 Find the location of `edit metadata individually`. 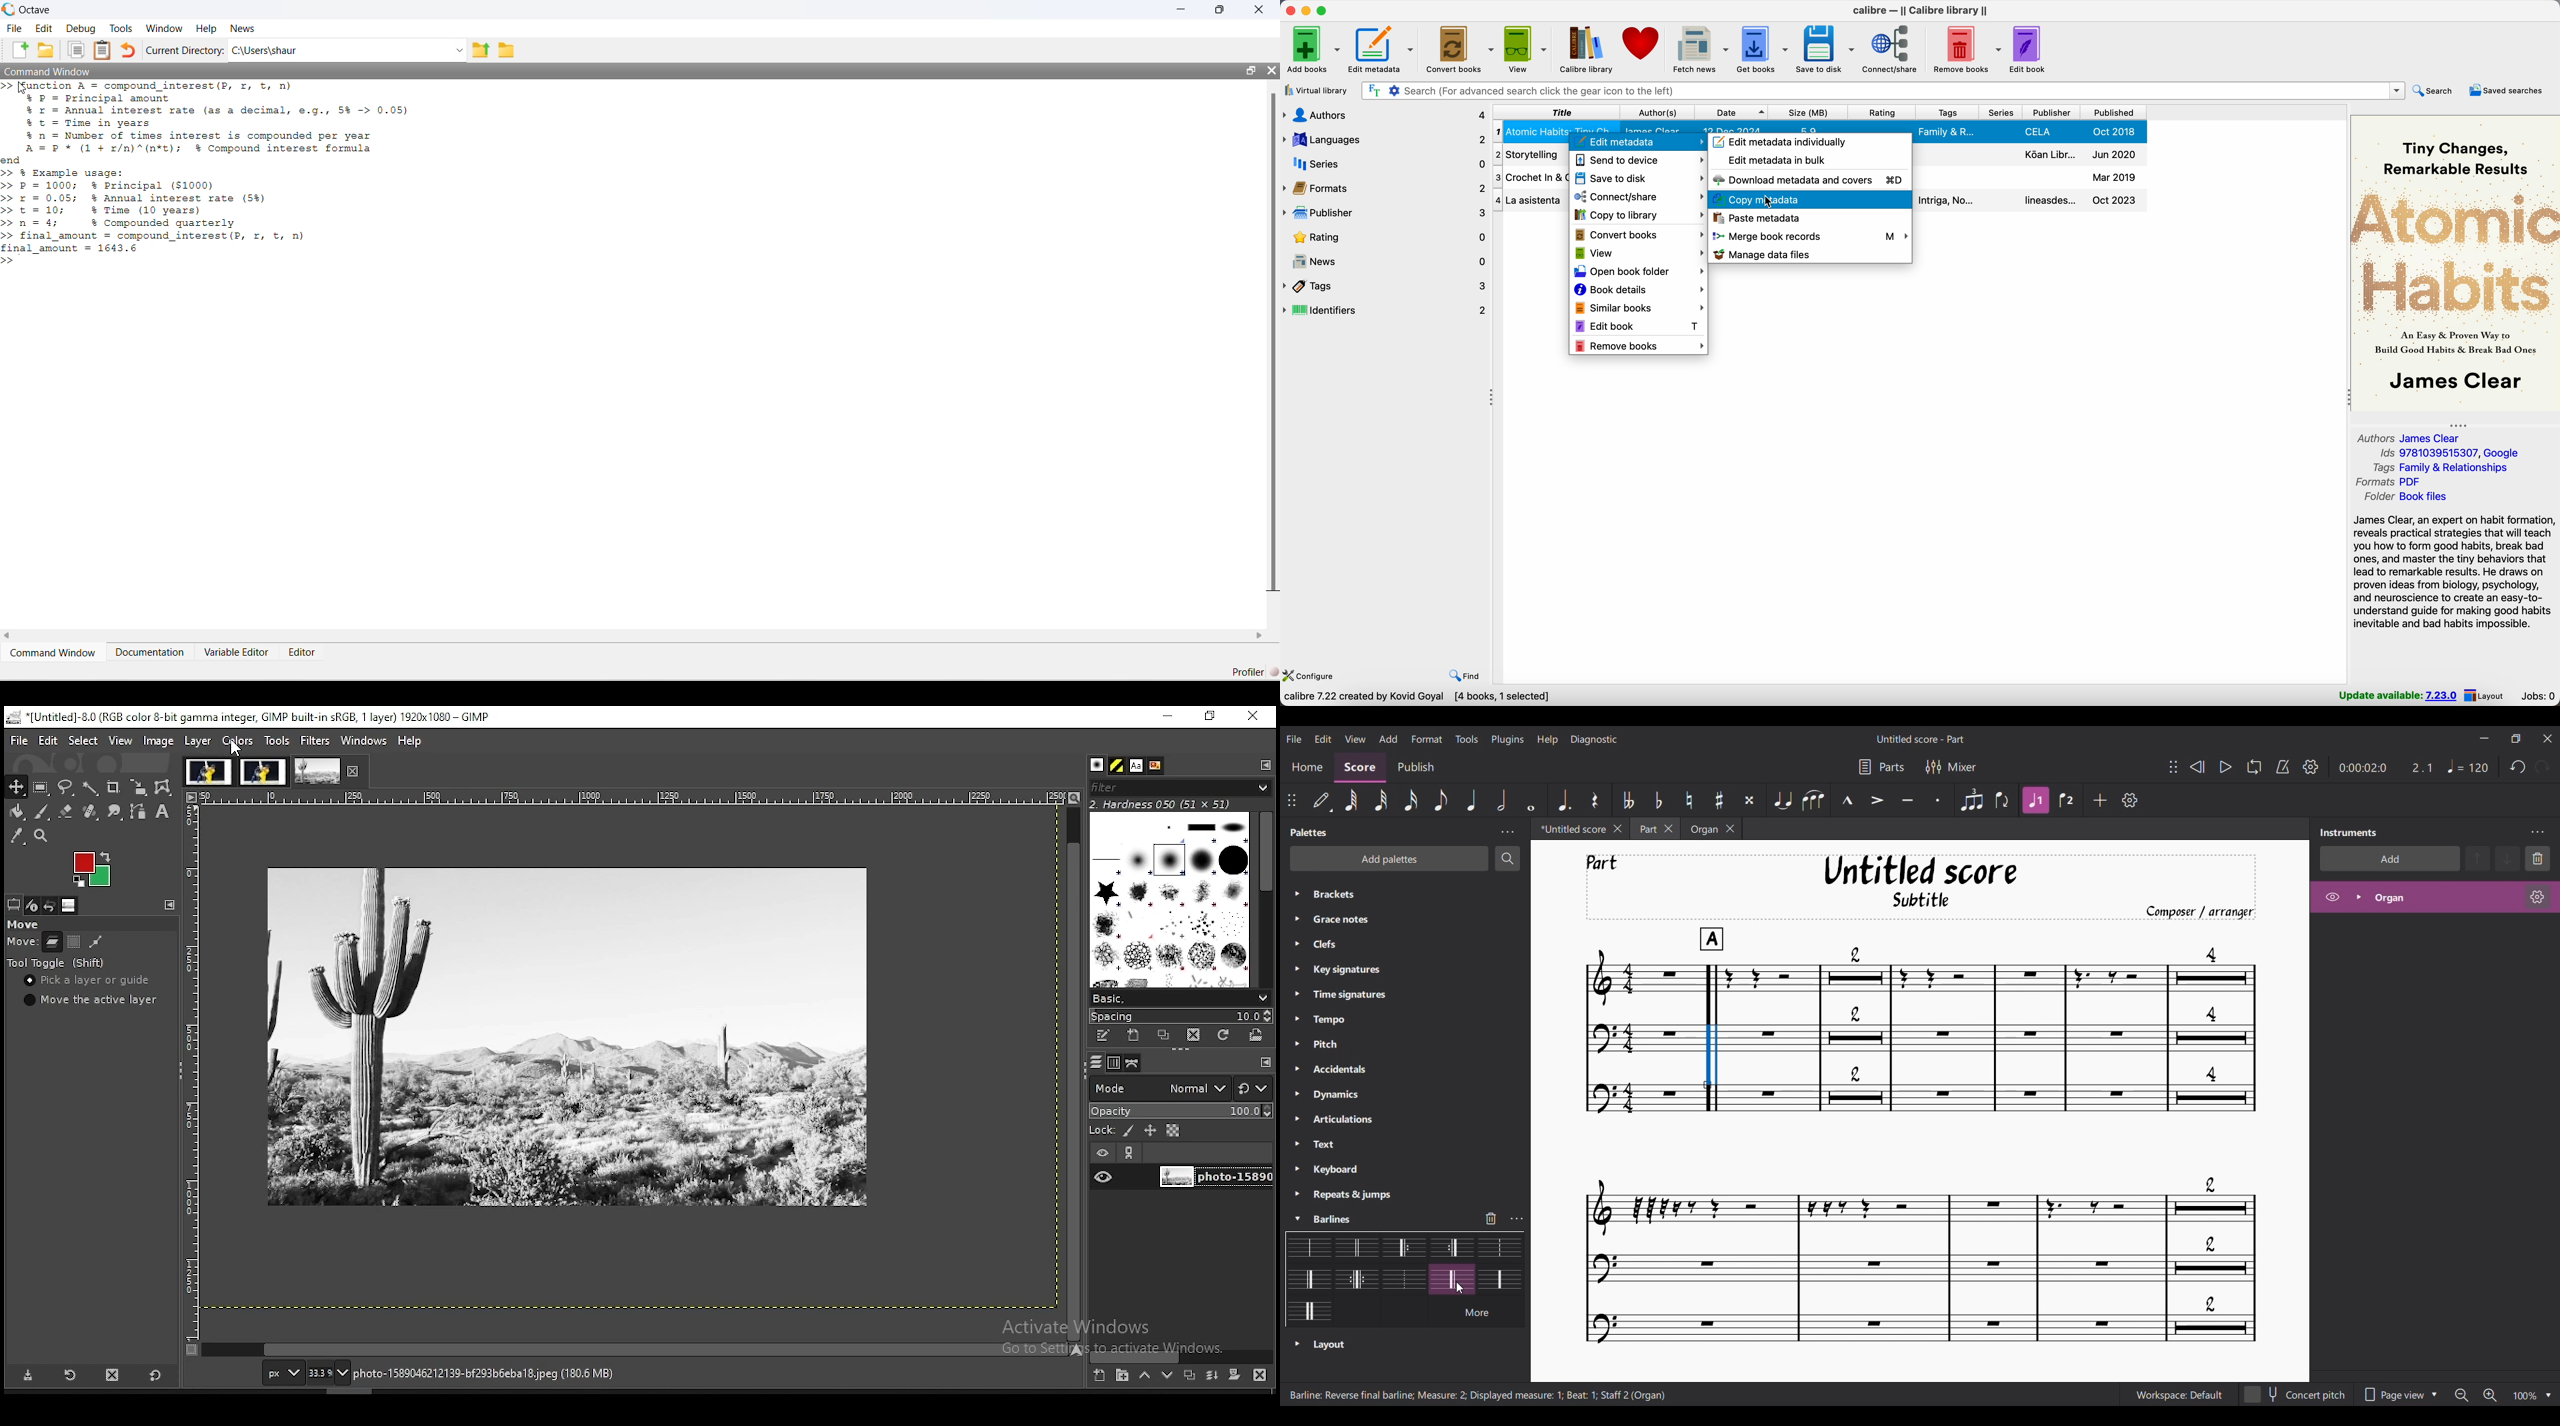

edit metadata individually is located at coordinates (1787, 140).